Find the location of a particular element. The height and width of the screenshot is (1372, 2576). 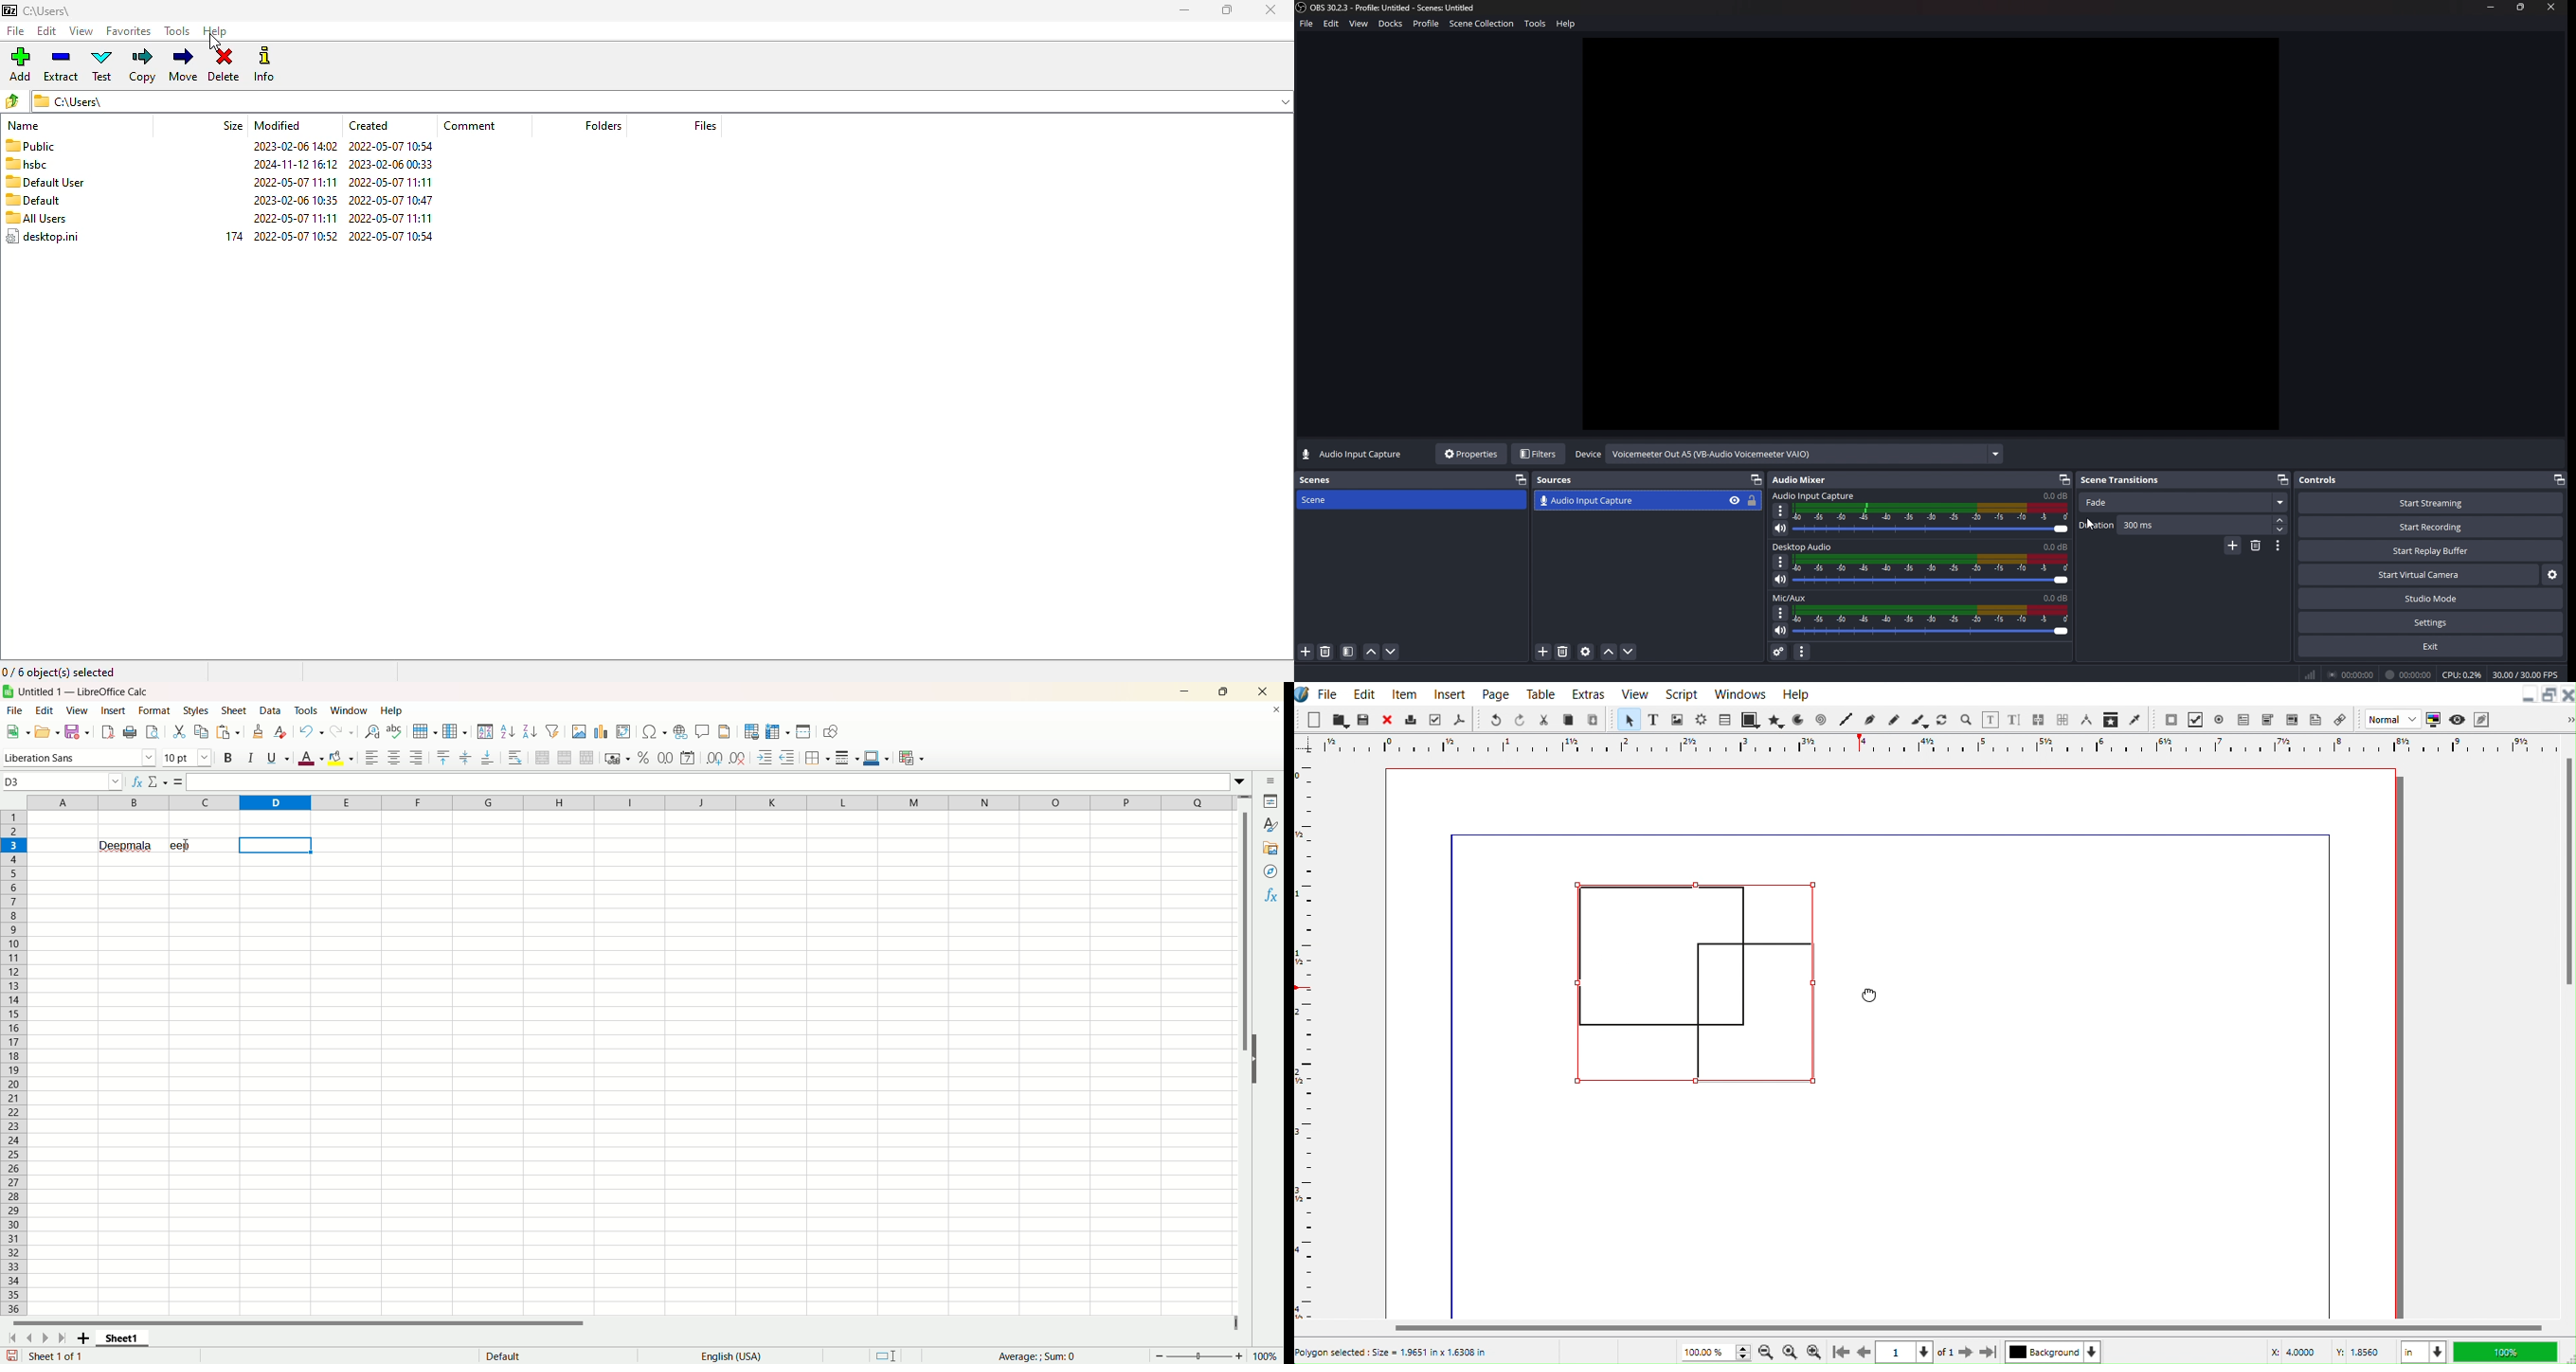

comment is located at coordinates (470, 125).